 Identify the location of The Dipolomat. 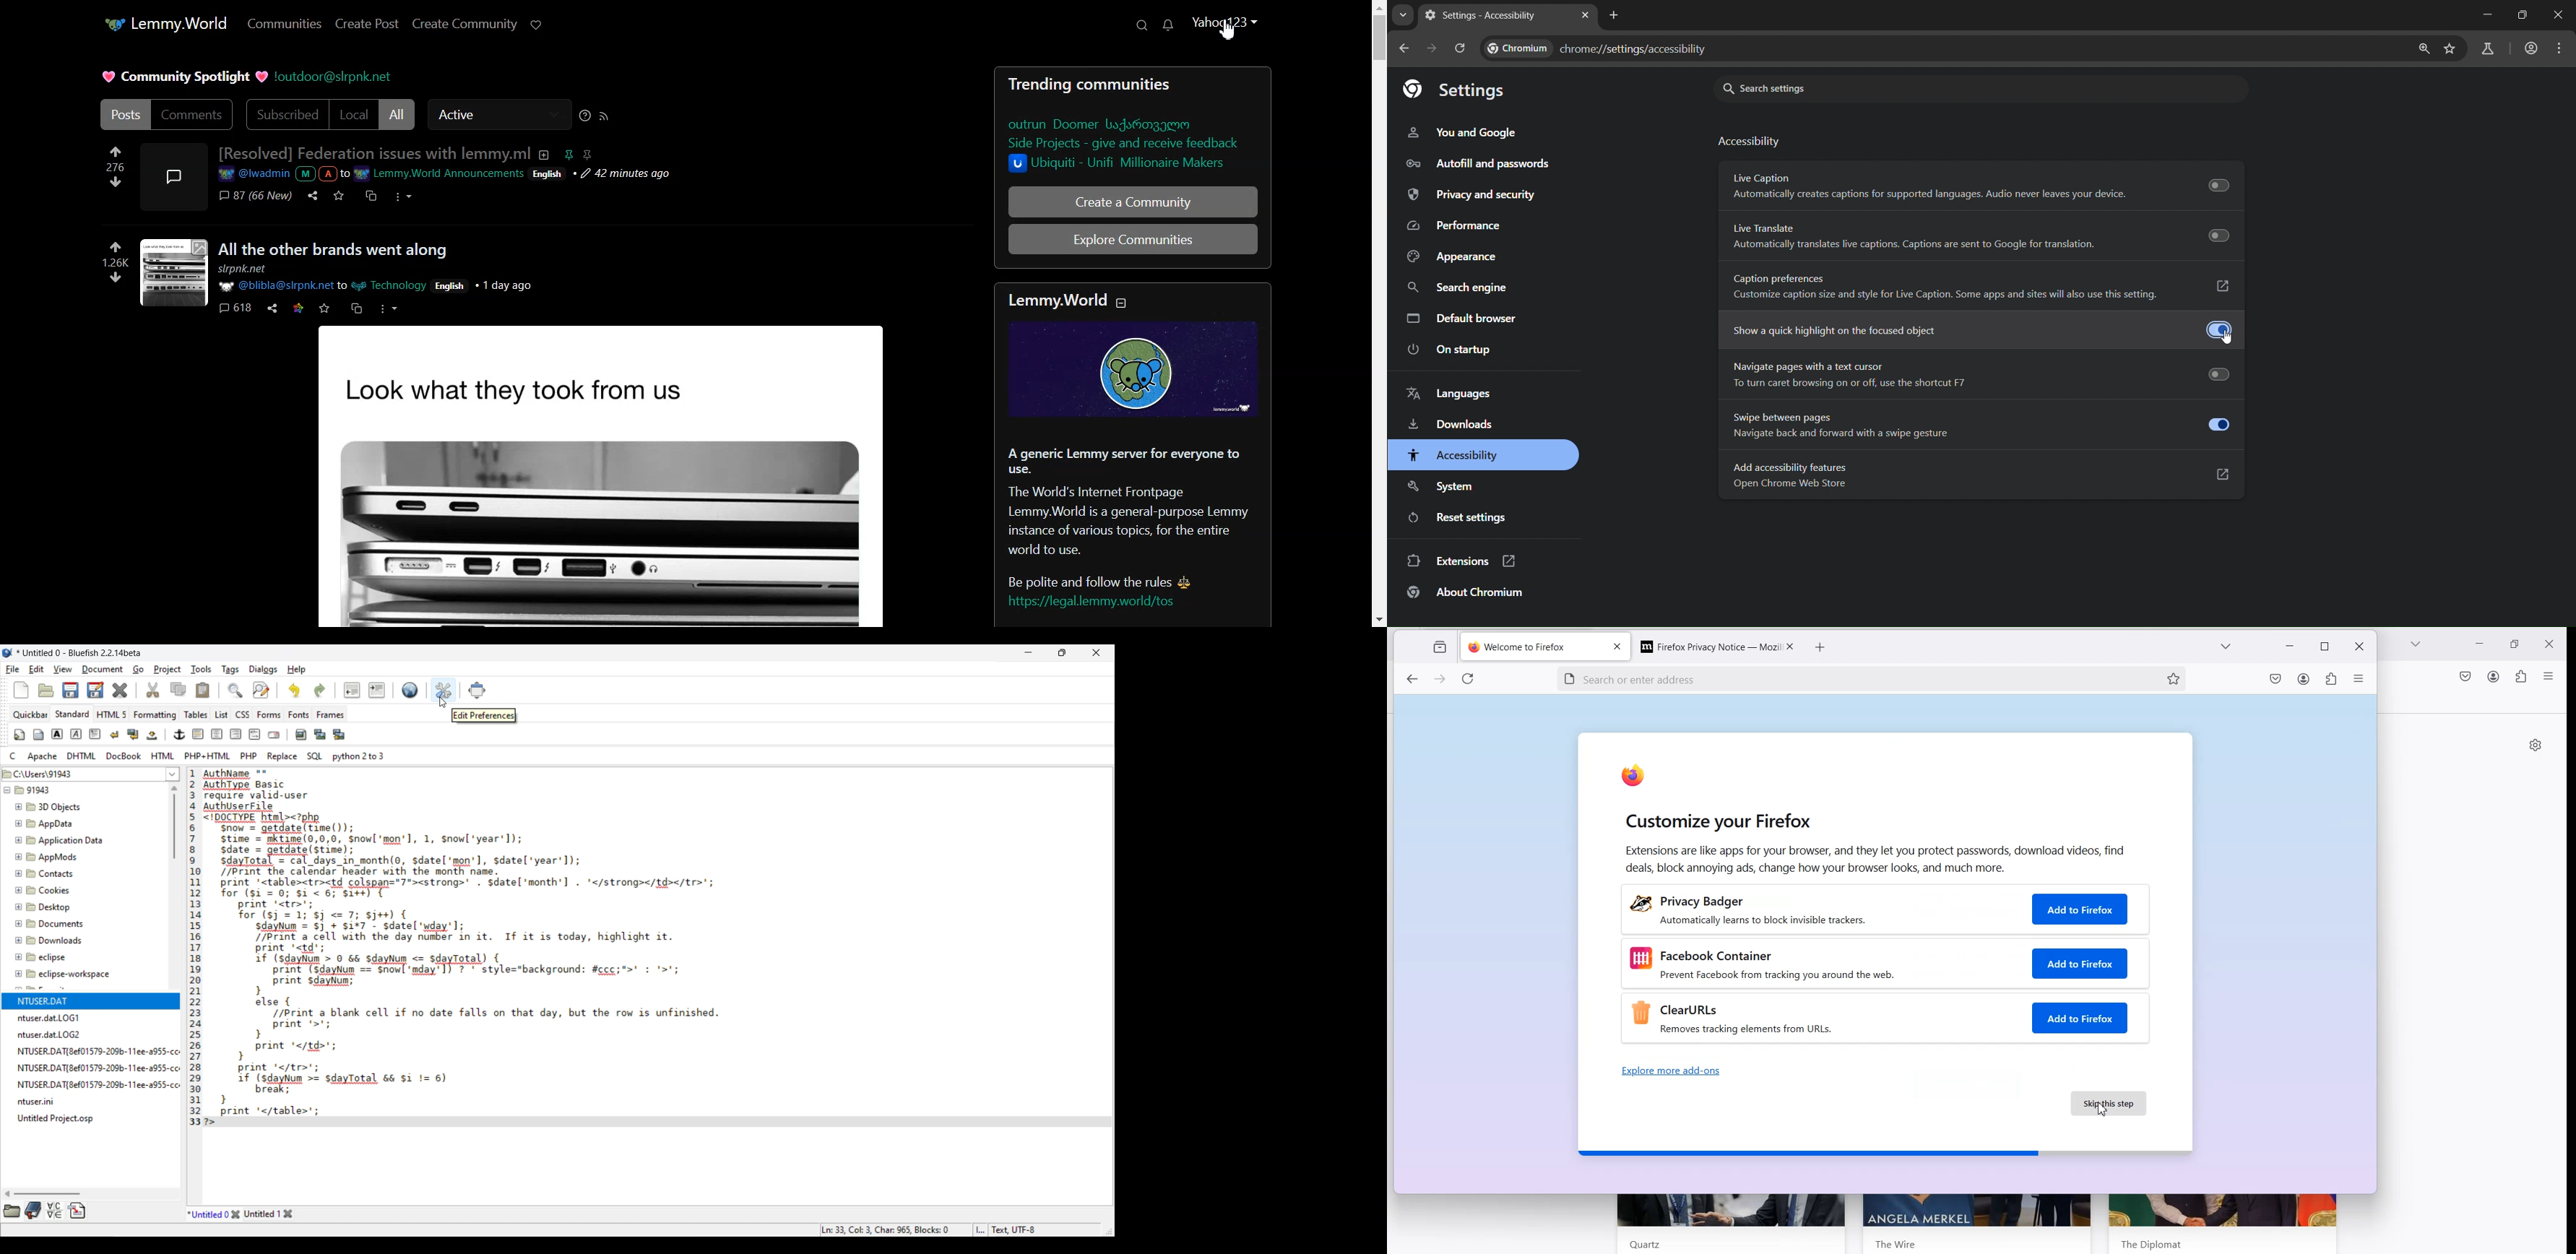
(2148, 1242).